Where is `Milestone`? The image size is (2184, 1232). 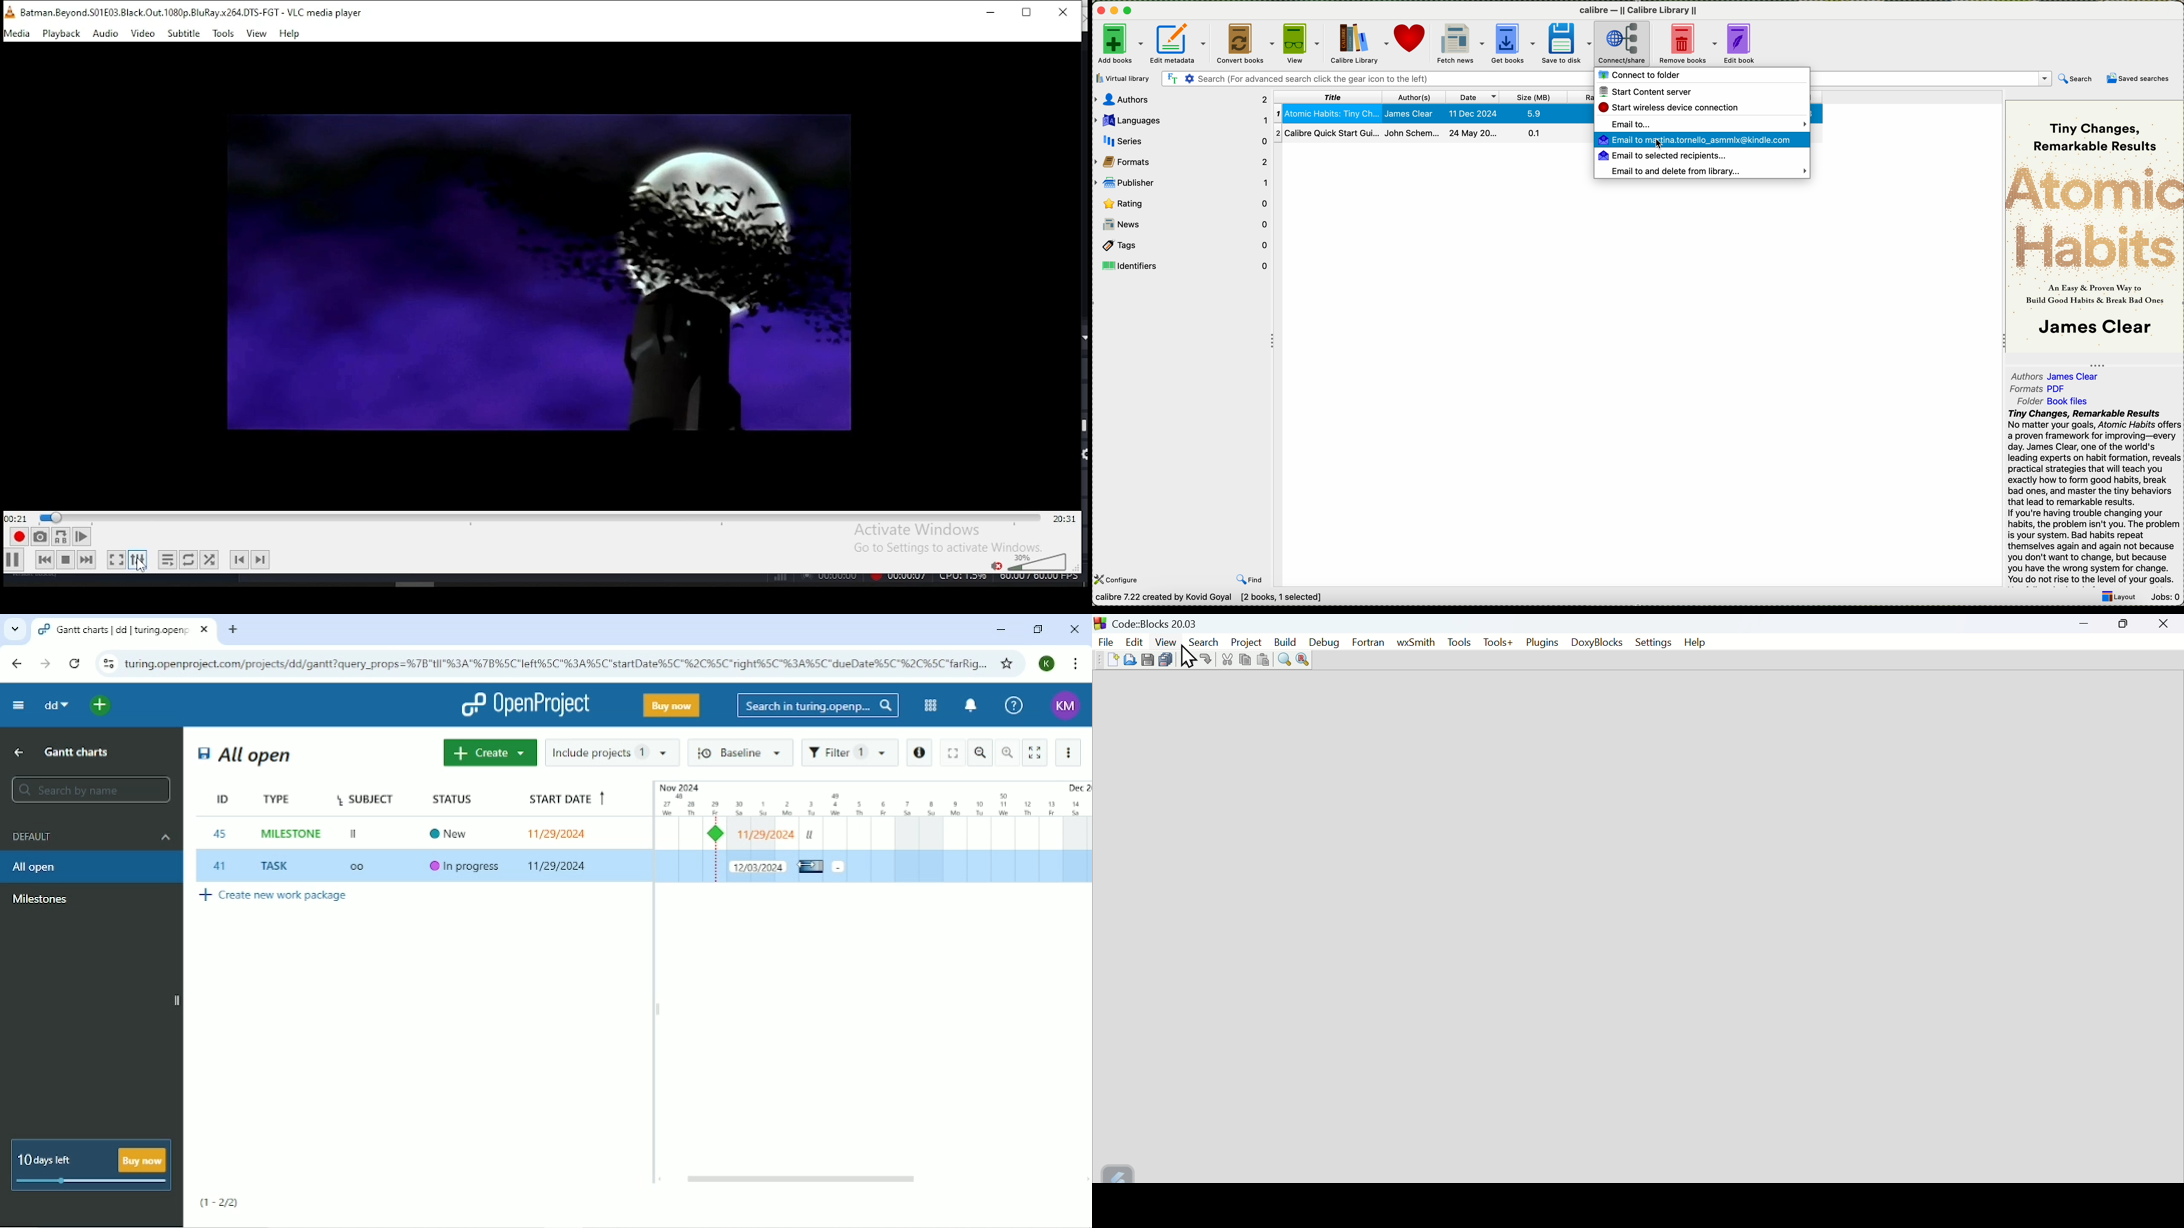
Milestone is located at coordinates (719, 834).